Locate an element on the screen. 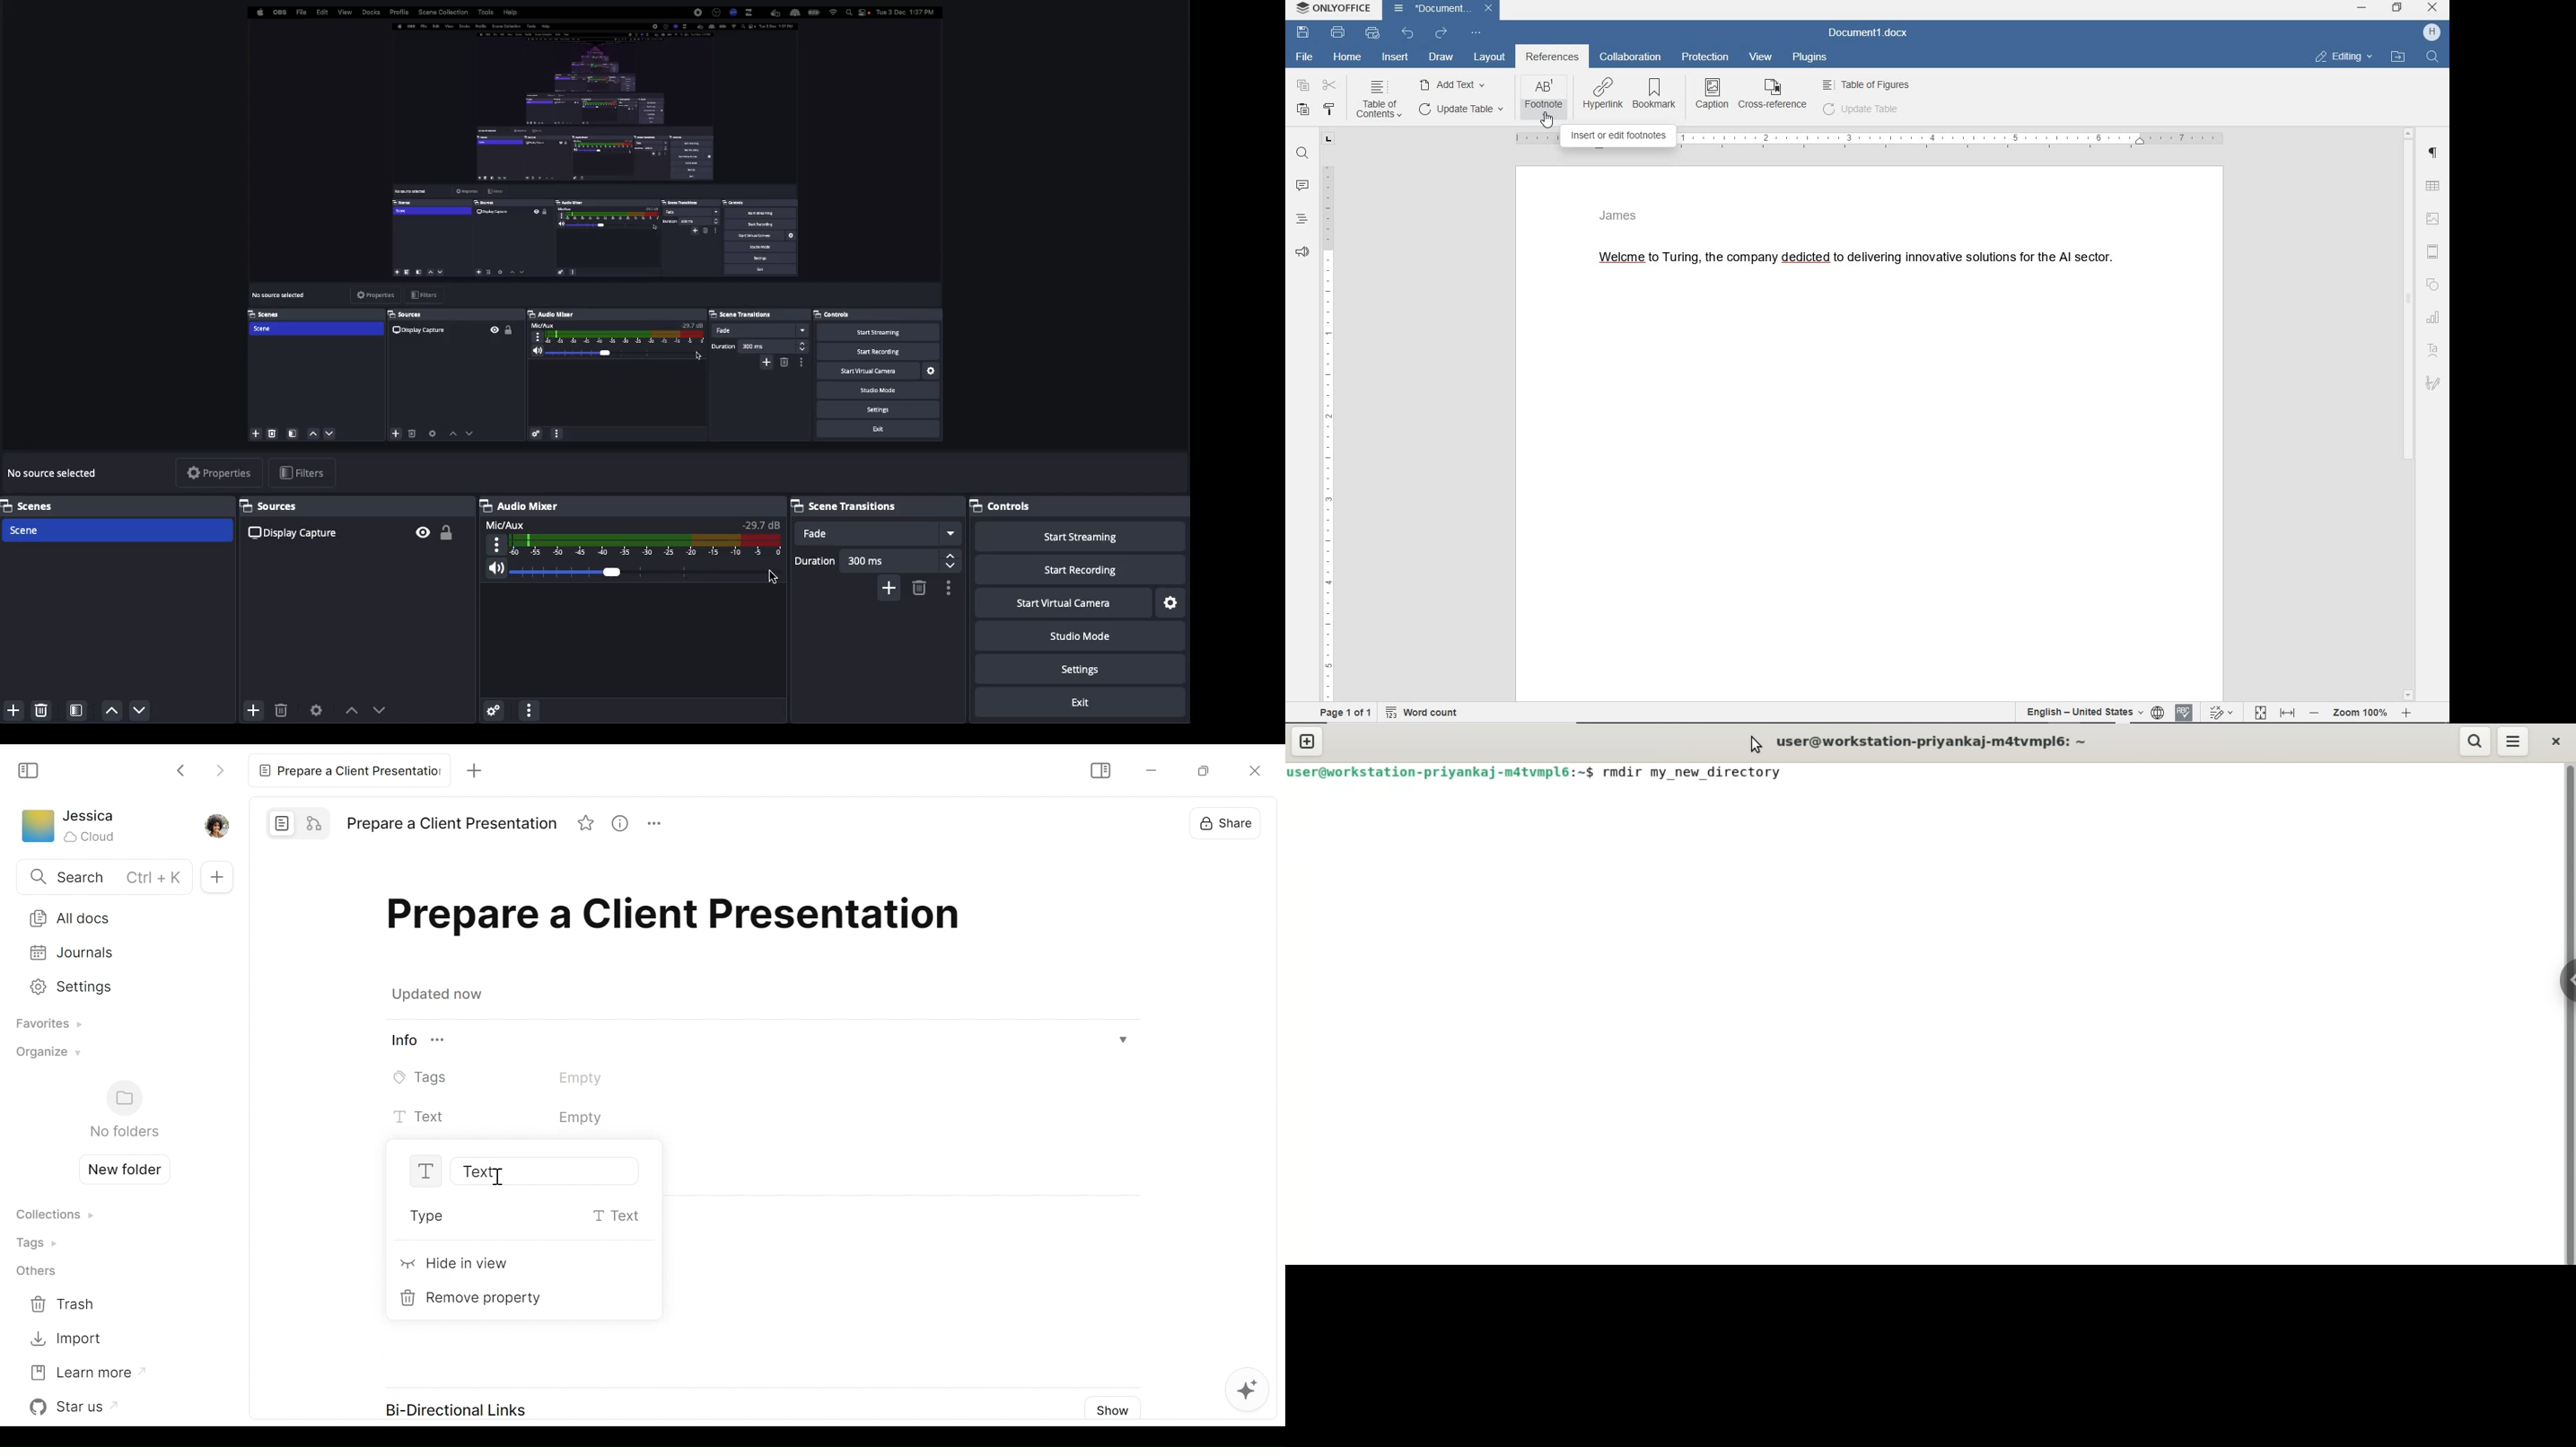 This screenshot has width=2576, height=1456. HP is located at coordinates (2431, 33).